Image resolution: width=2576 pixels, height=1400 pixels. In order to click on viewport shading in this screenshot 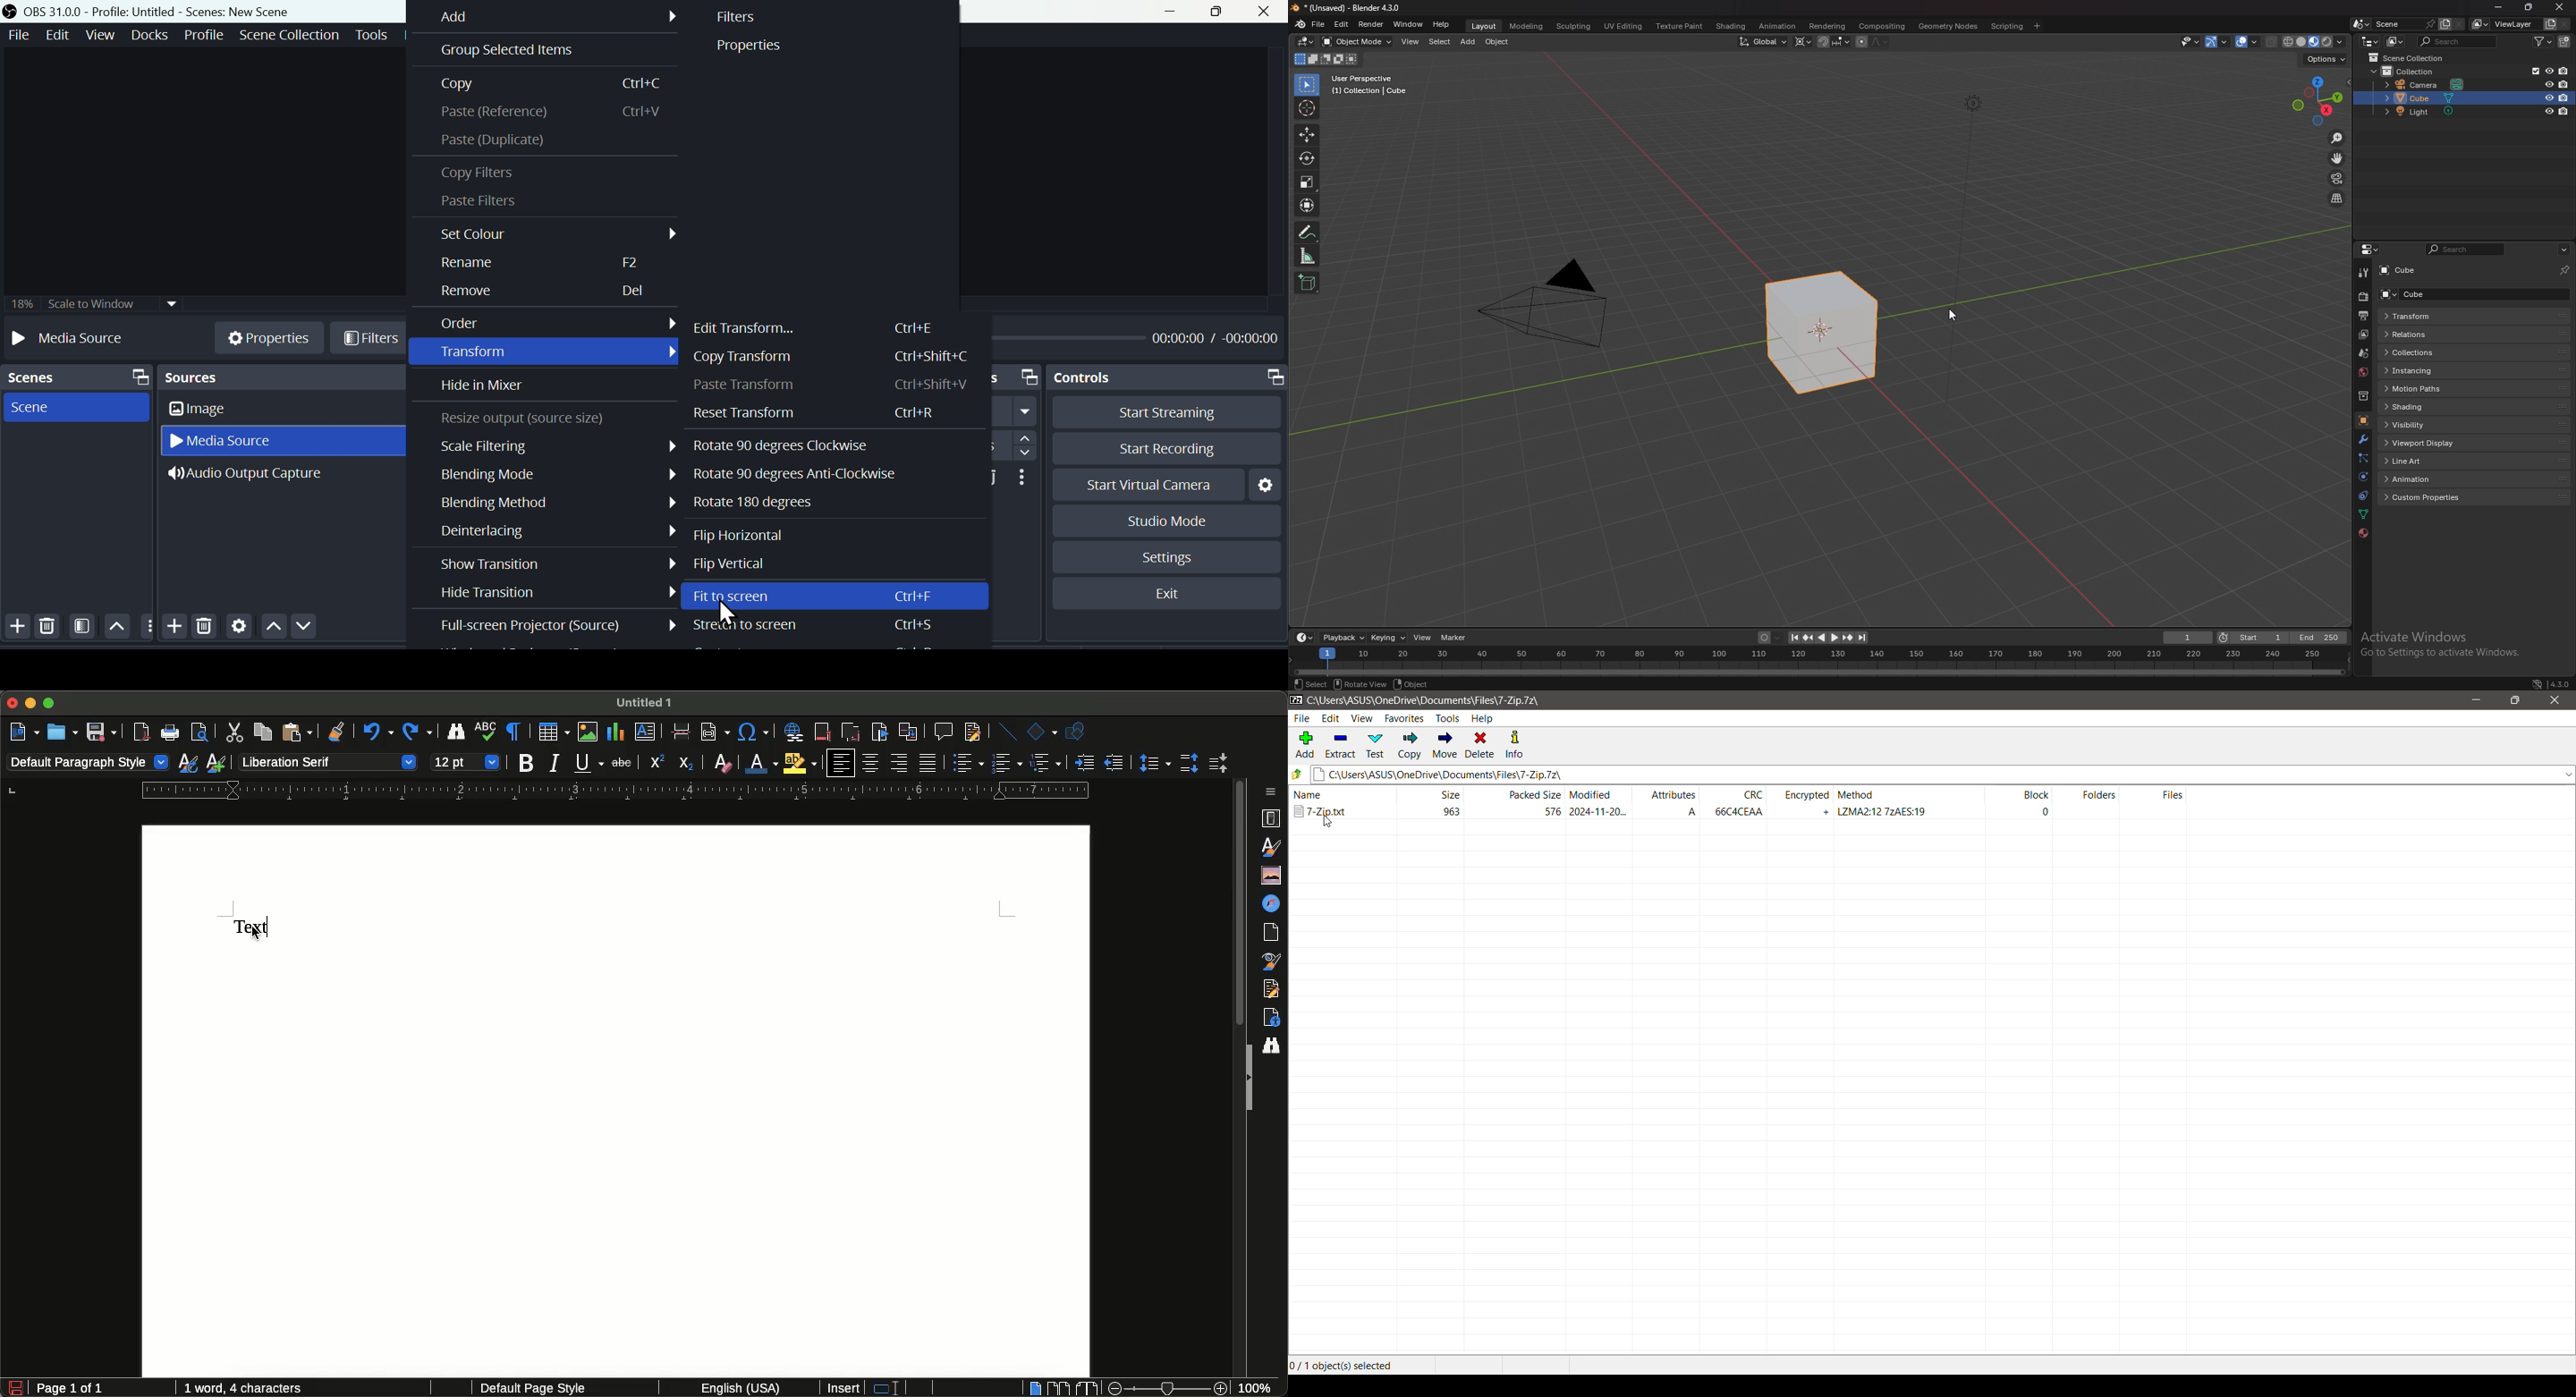, I will do `click(2314, 42)`.